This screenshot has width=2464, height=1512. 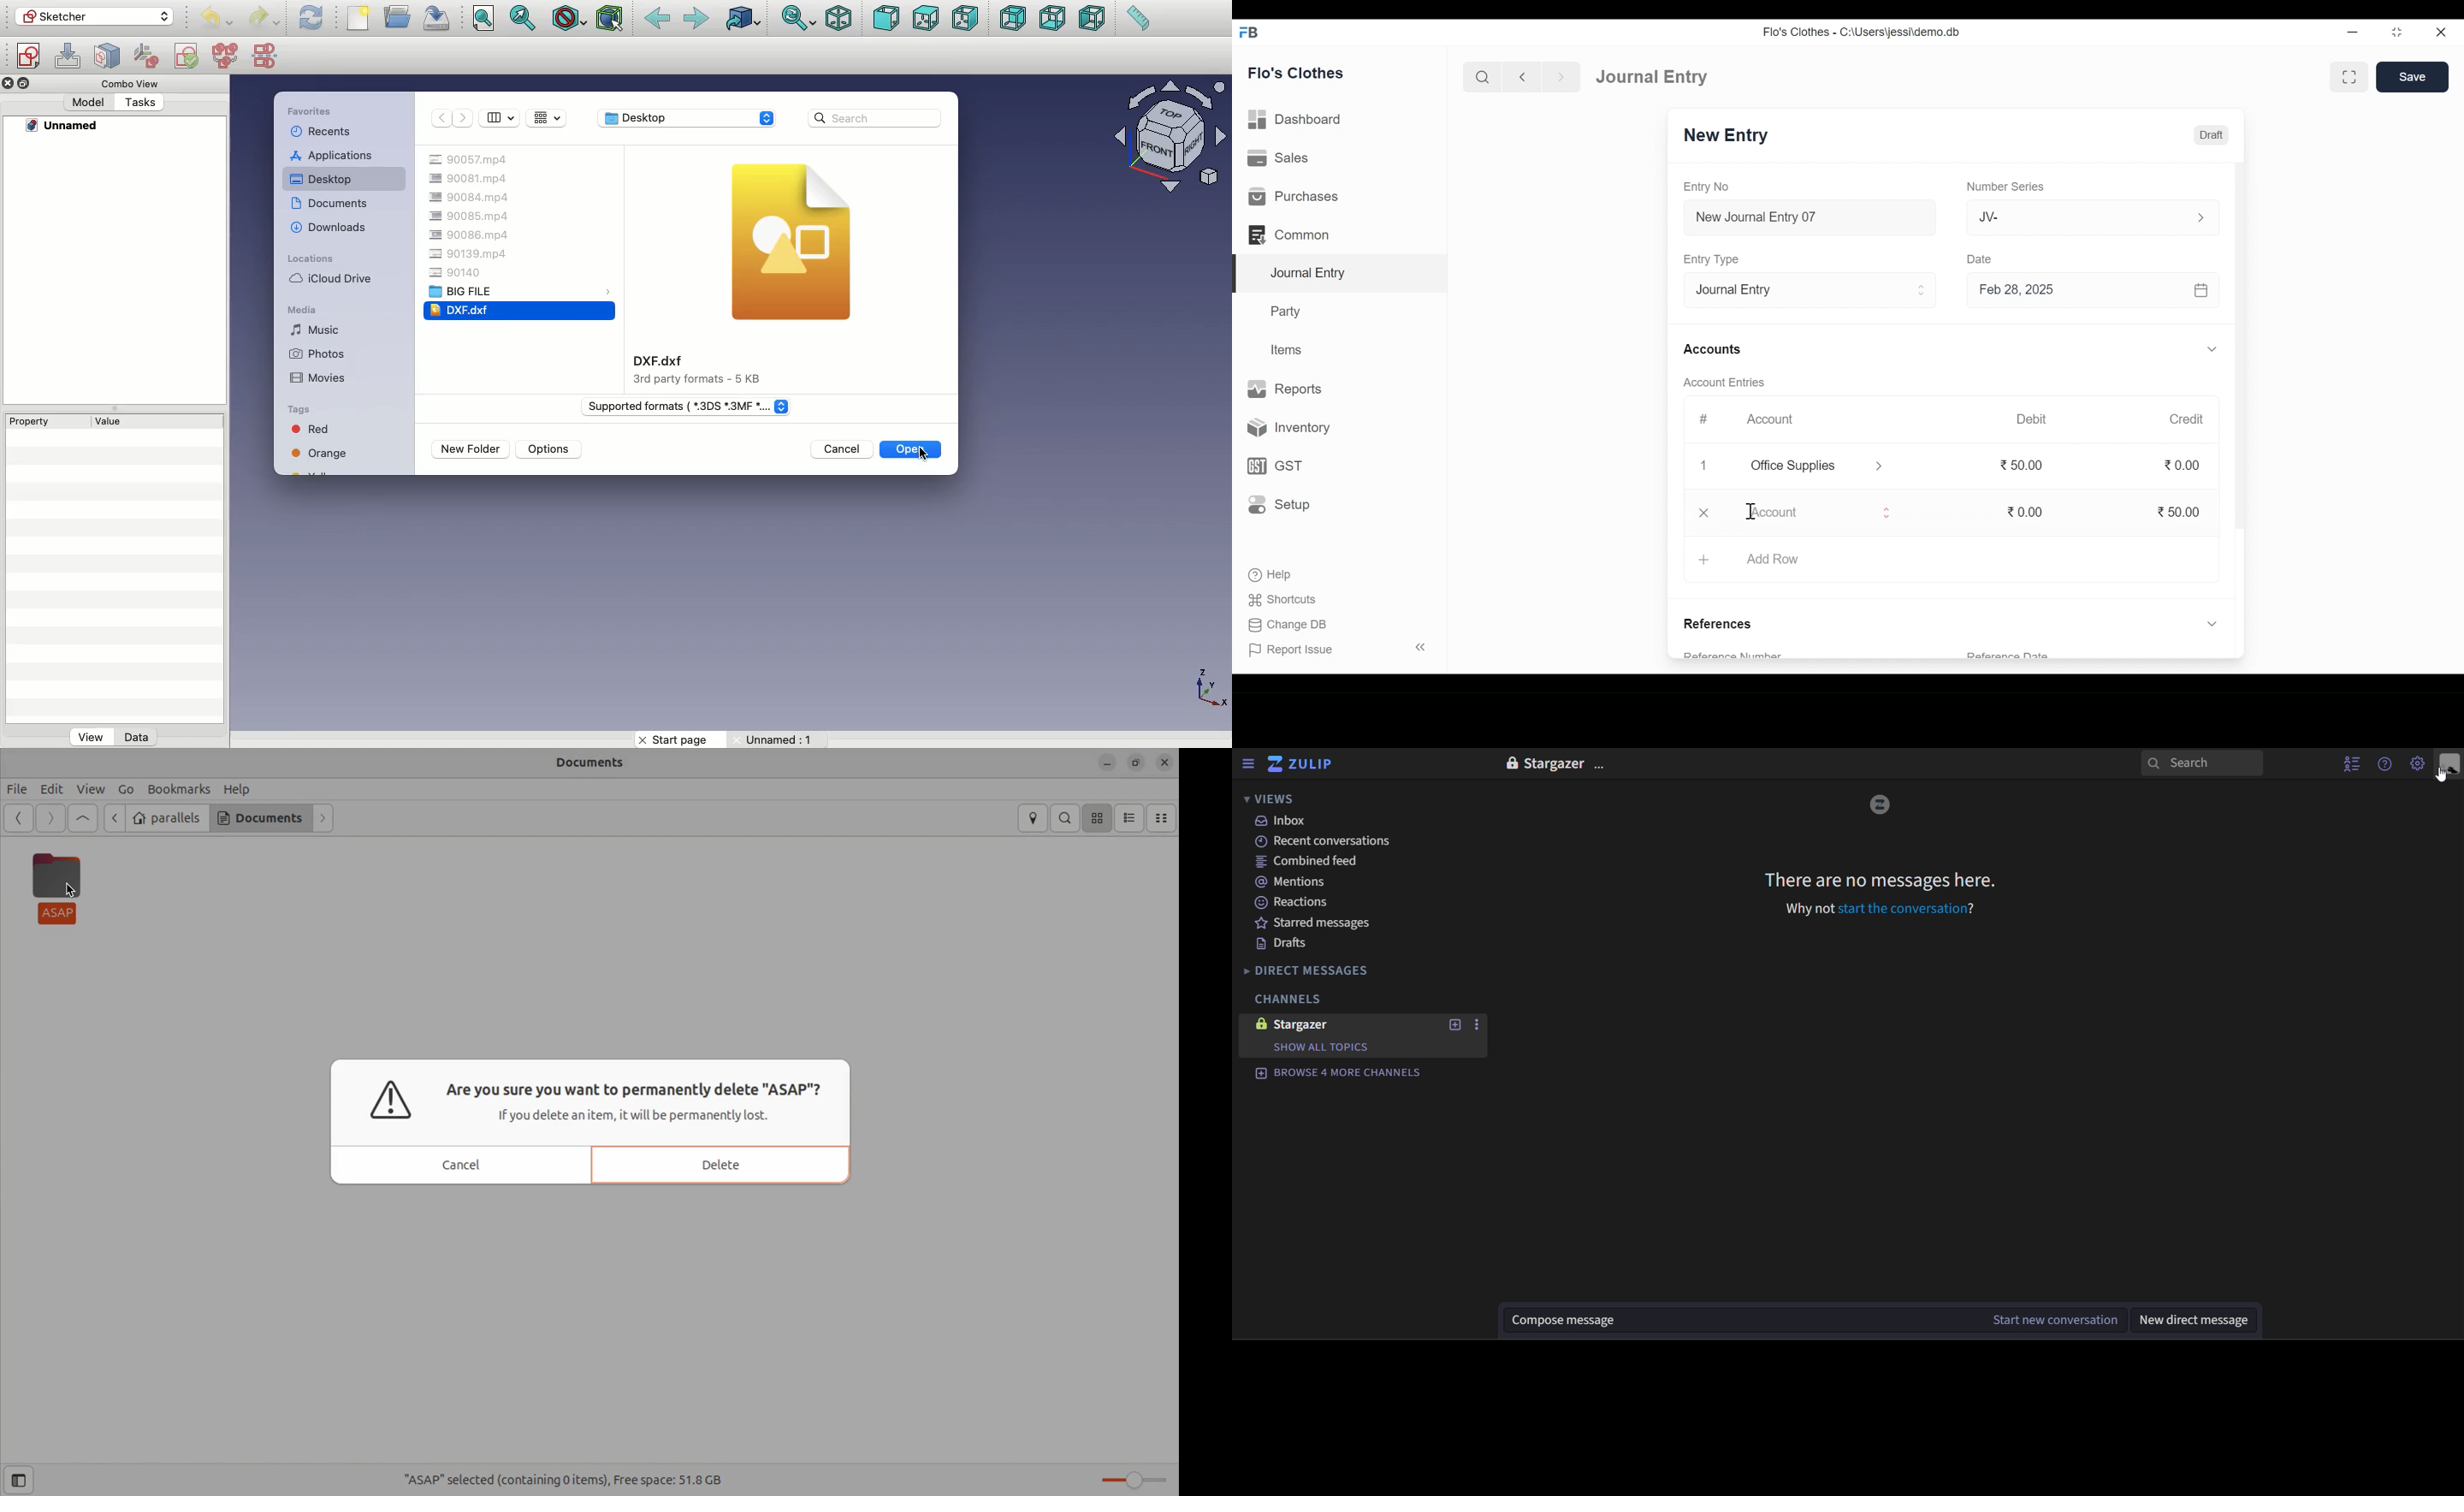 What do you see at coordinates (1288, 350) in the screenshot?
I see `Items` at bounding box center [1288, 350].